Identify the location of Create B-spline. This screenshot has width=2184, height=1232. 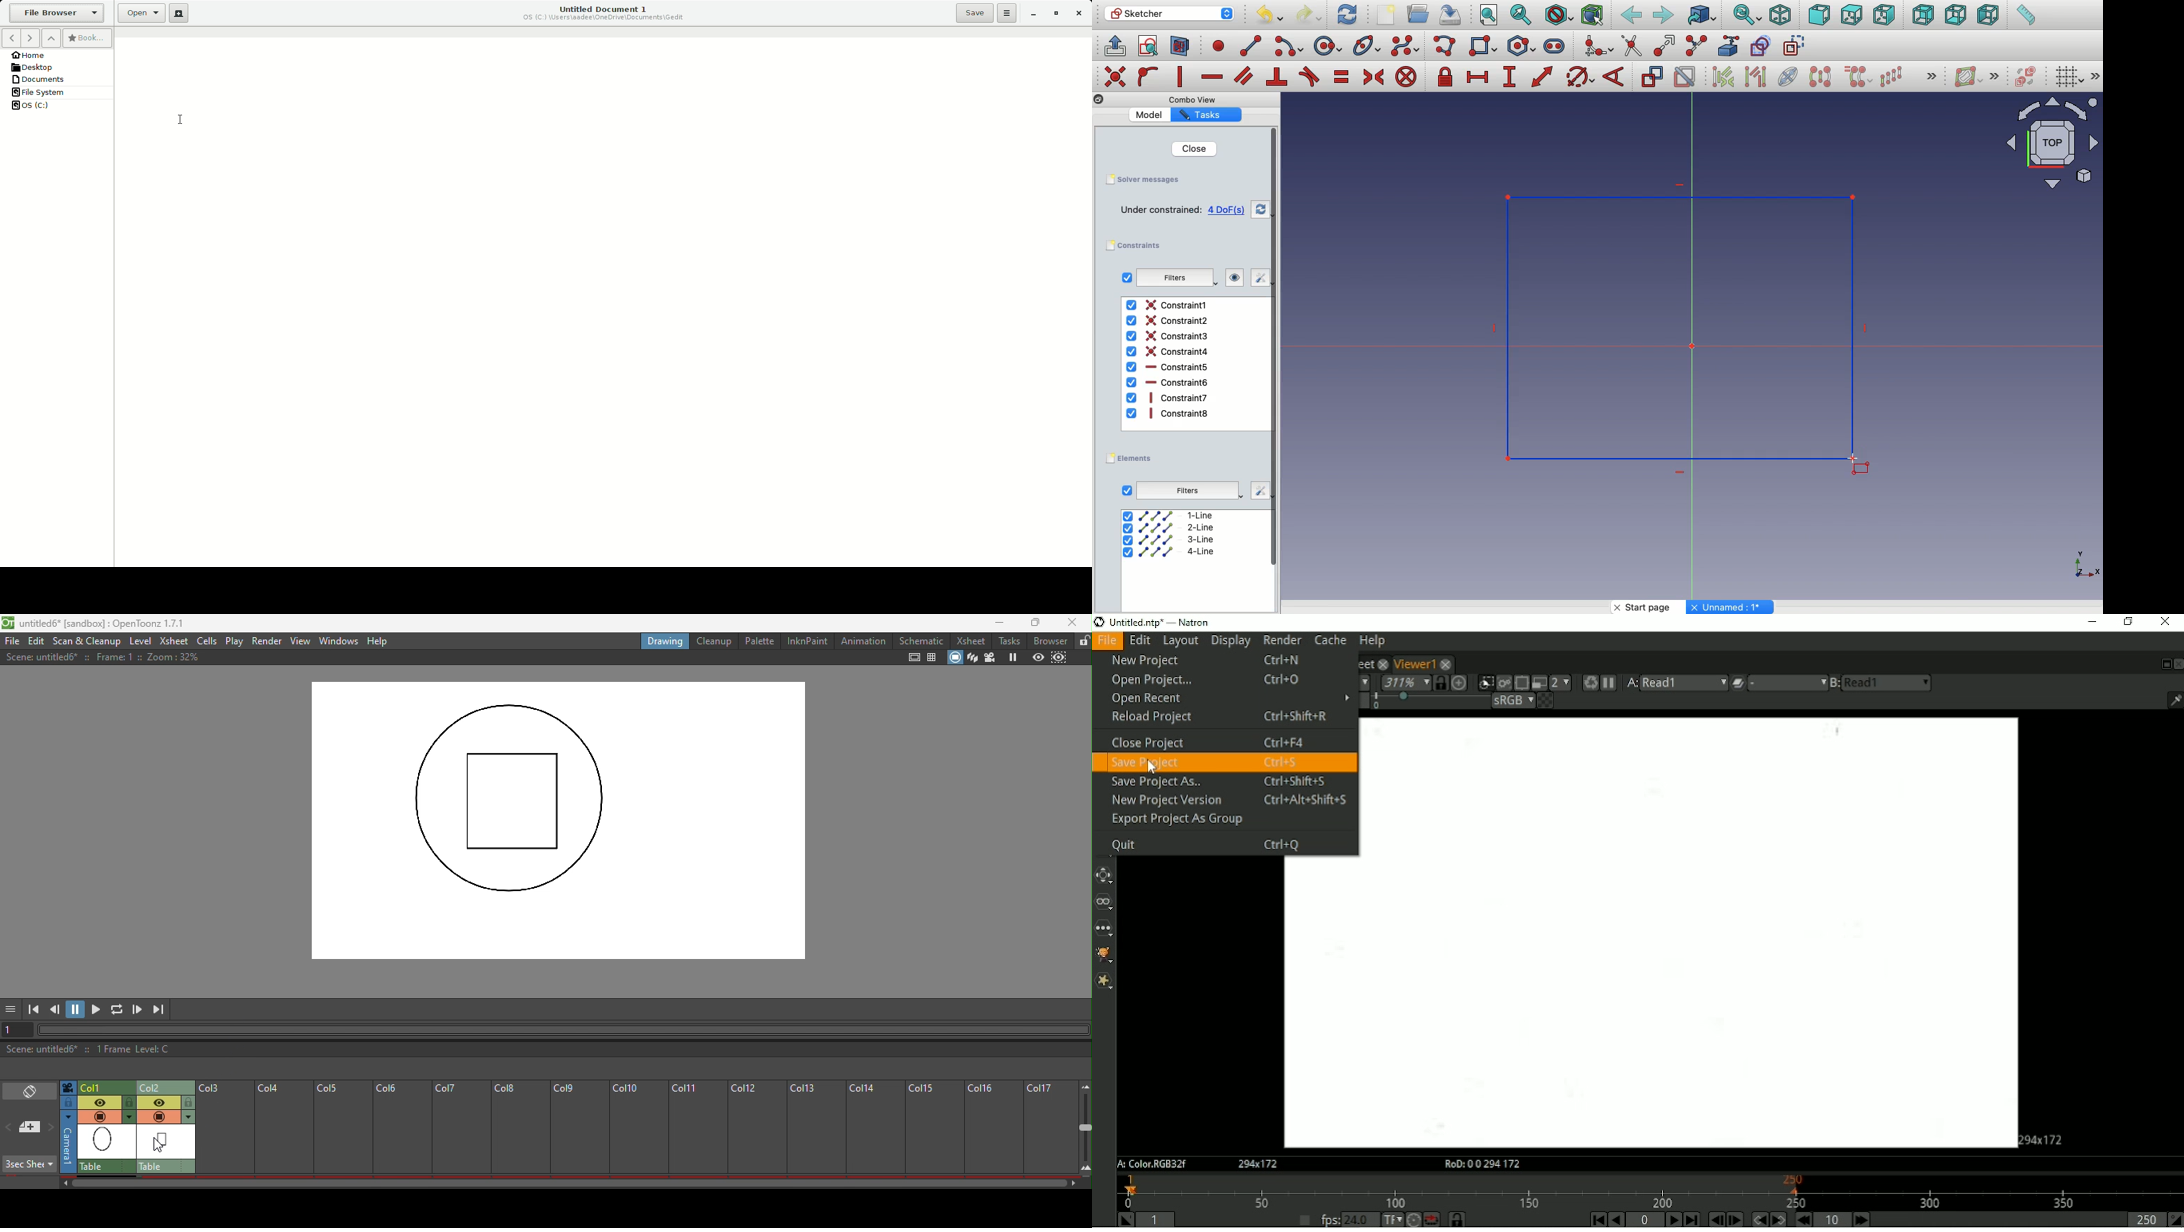
(1405, 45).